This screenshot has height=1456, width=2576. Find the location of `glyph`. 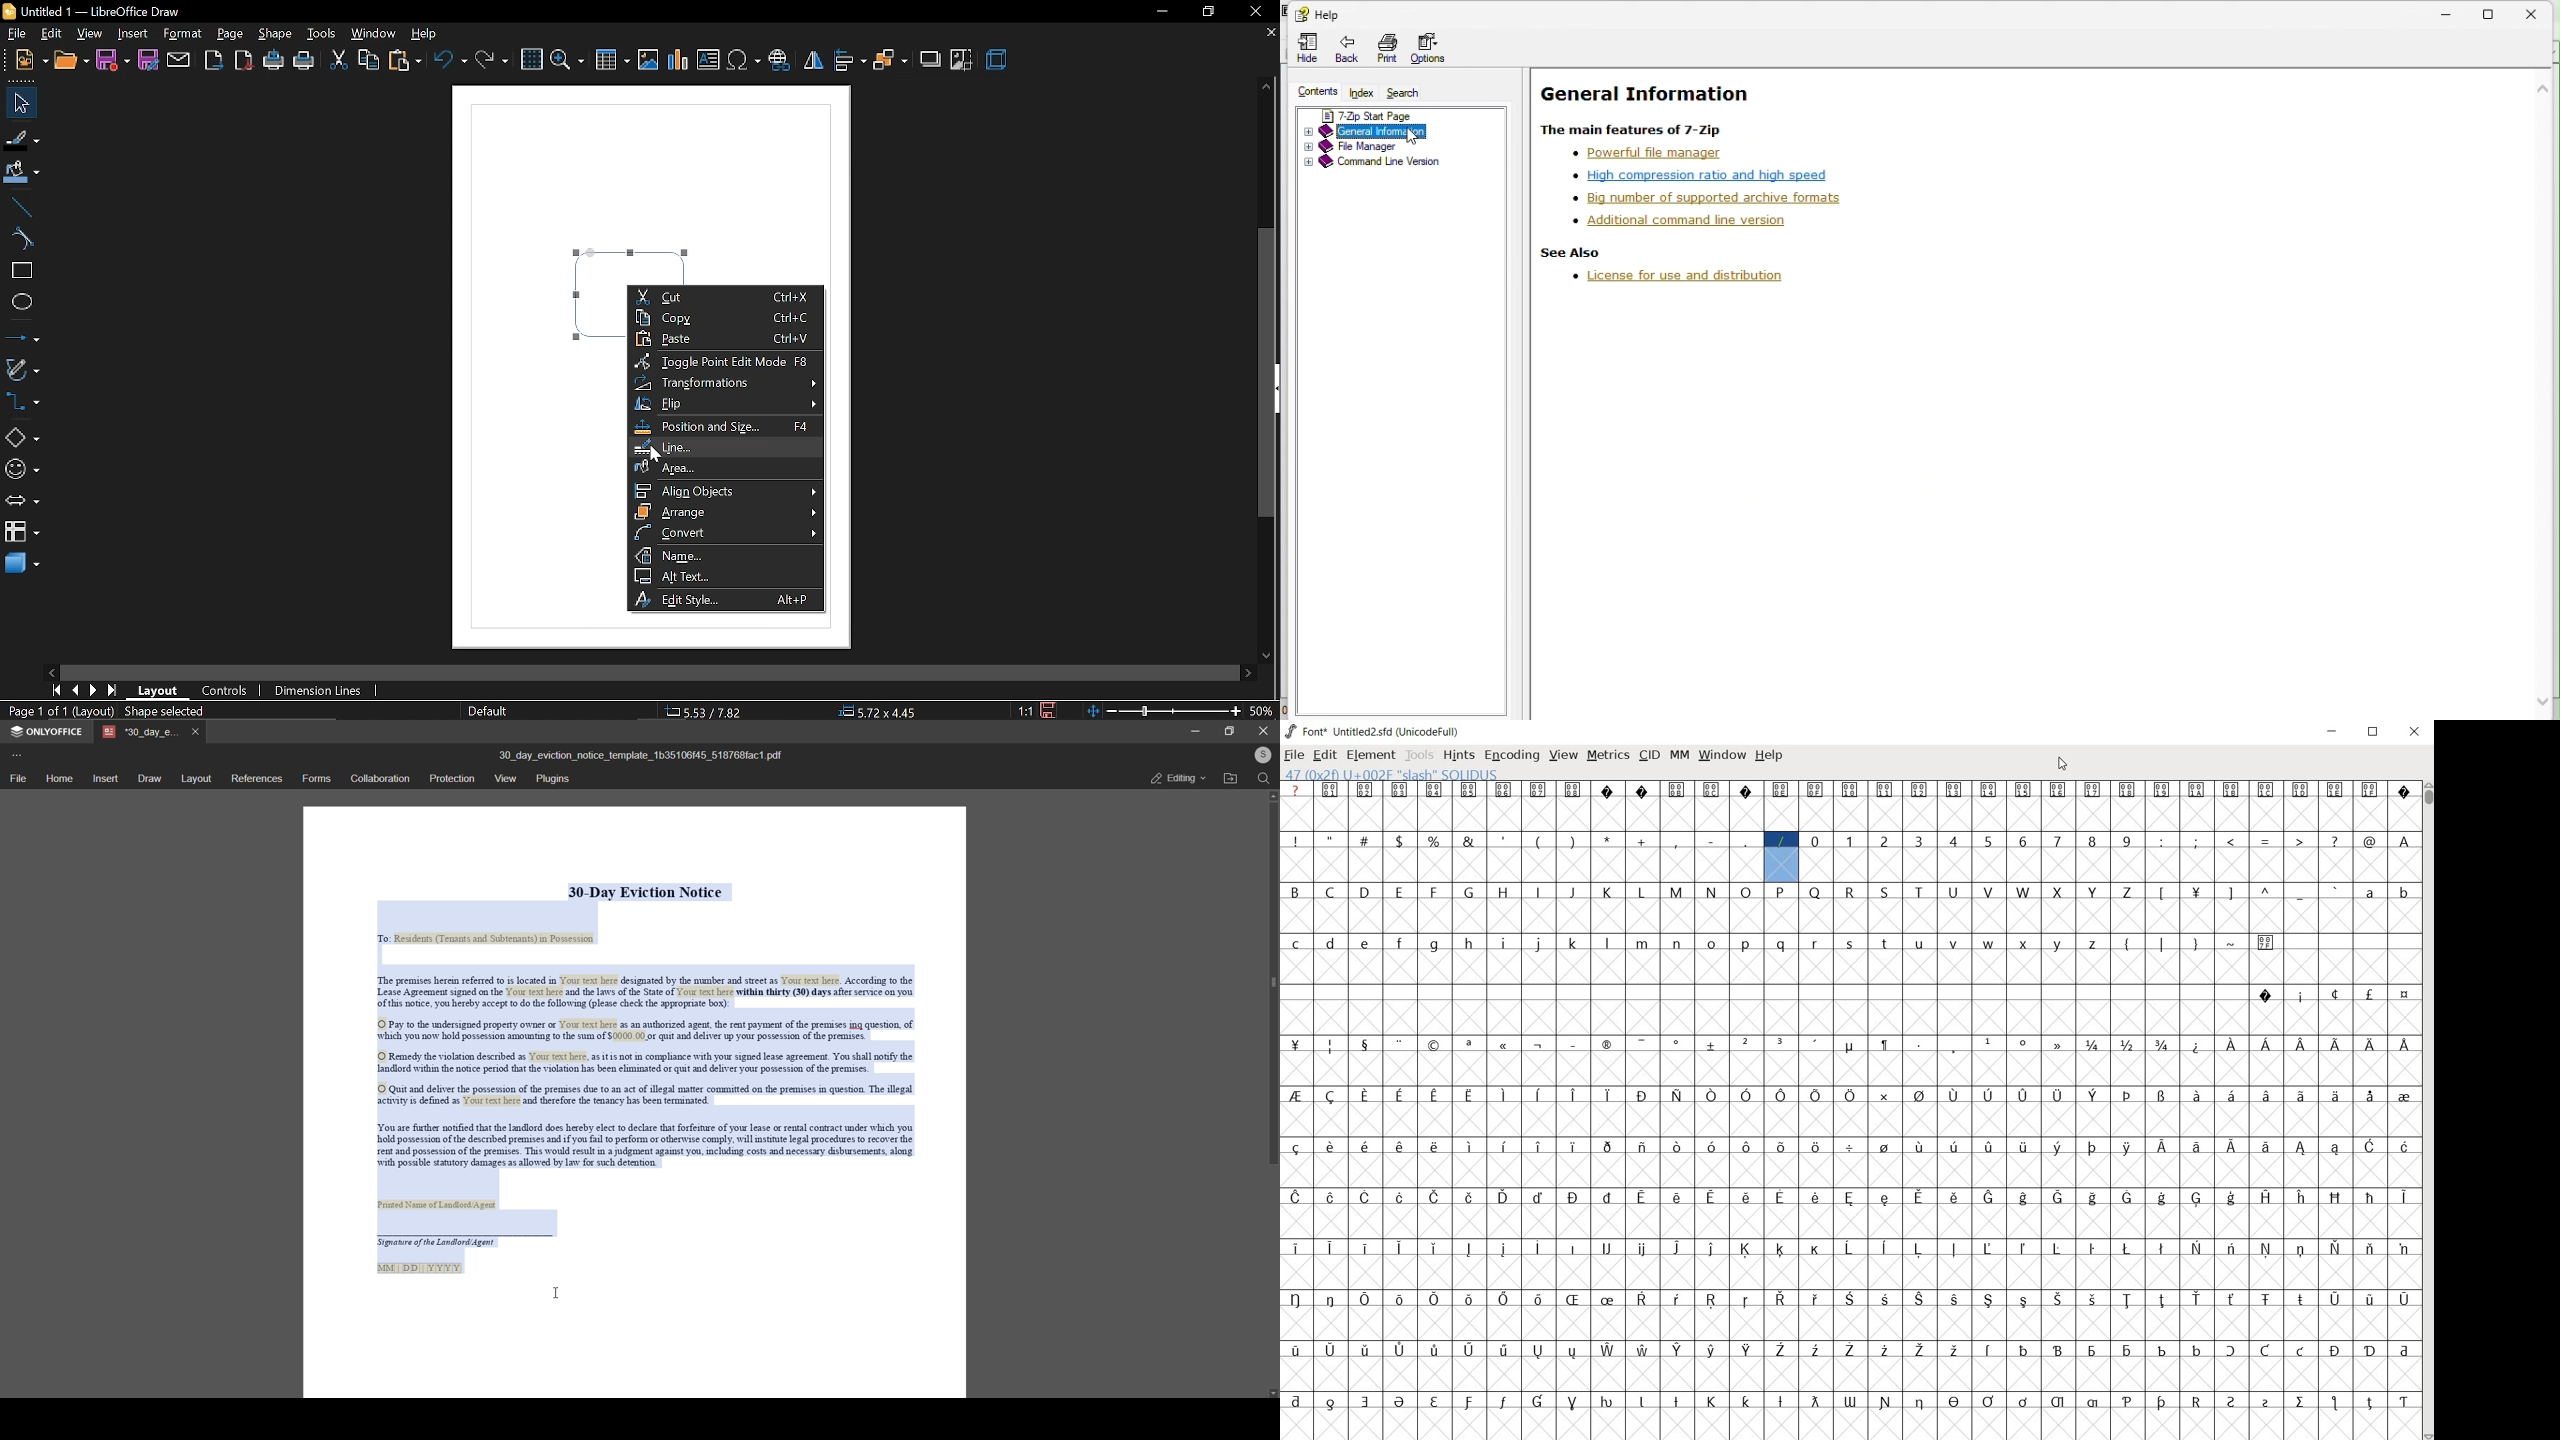

glyph is located at coordinates (1884, 1350).